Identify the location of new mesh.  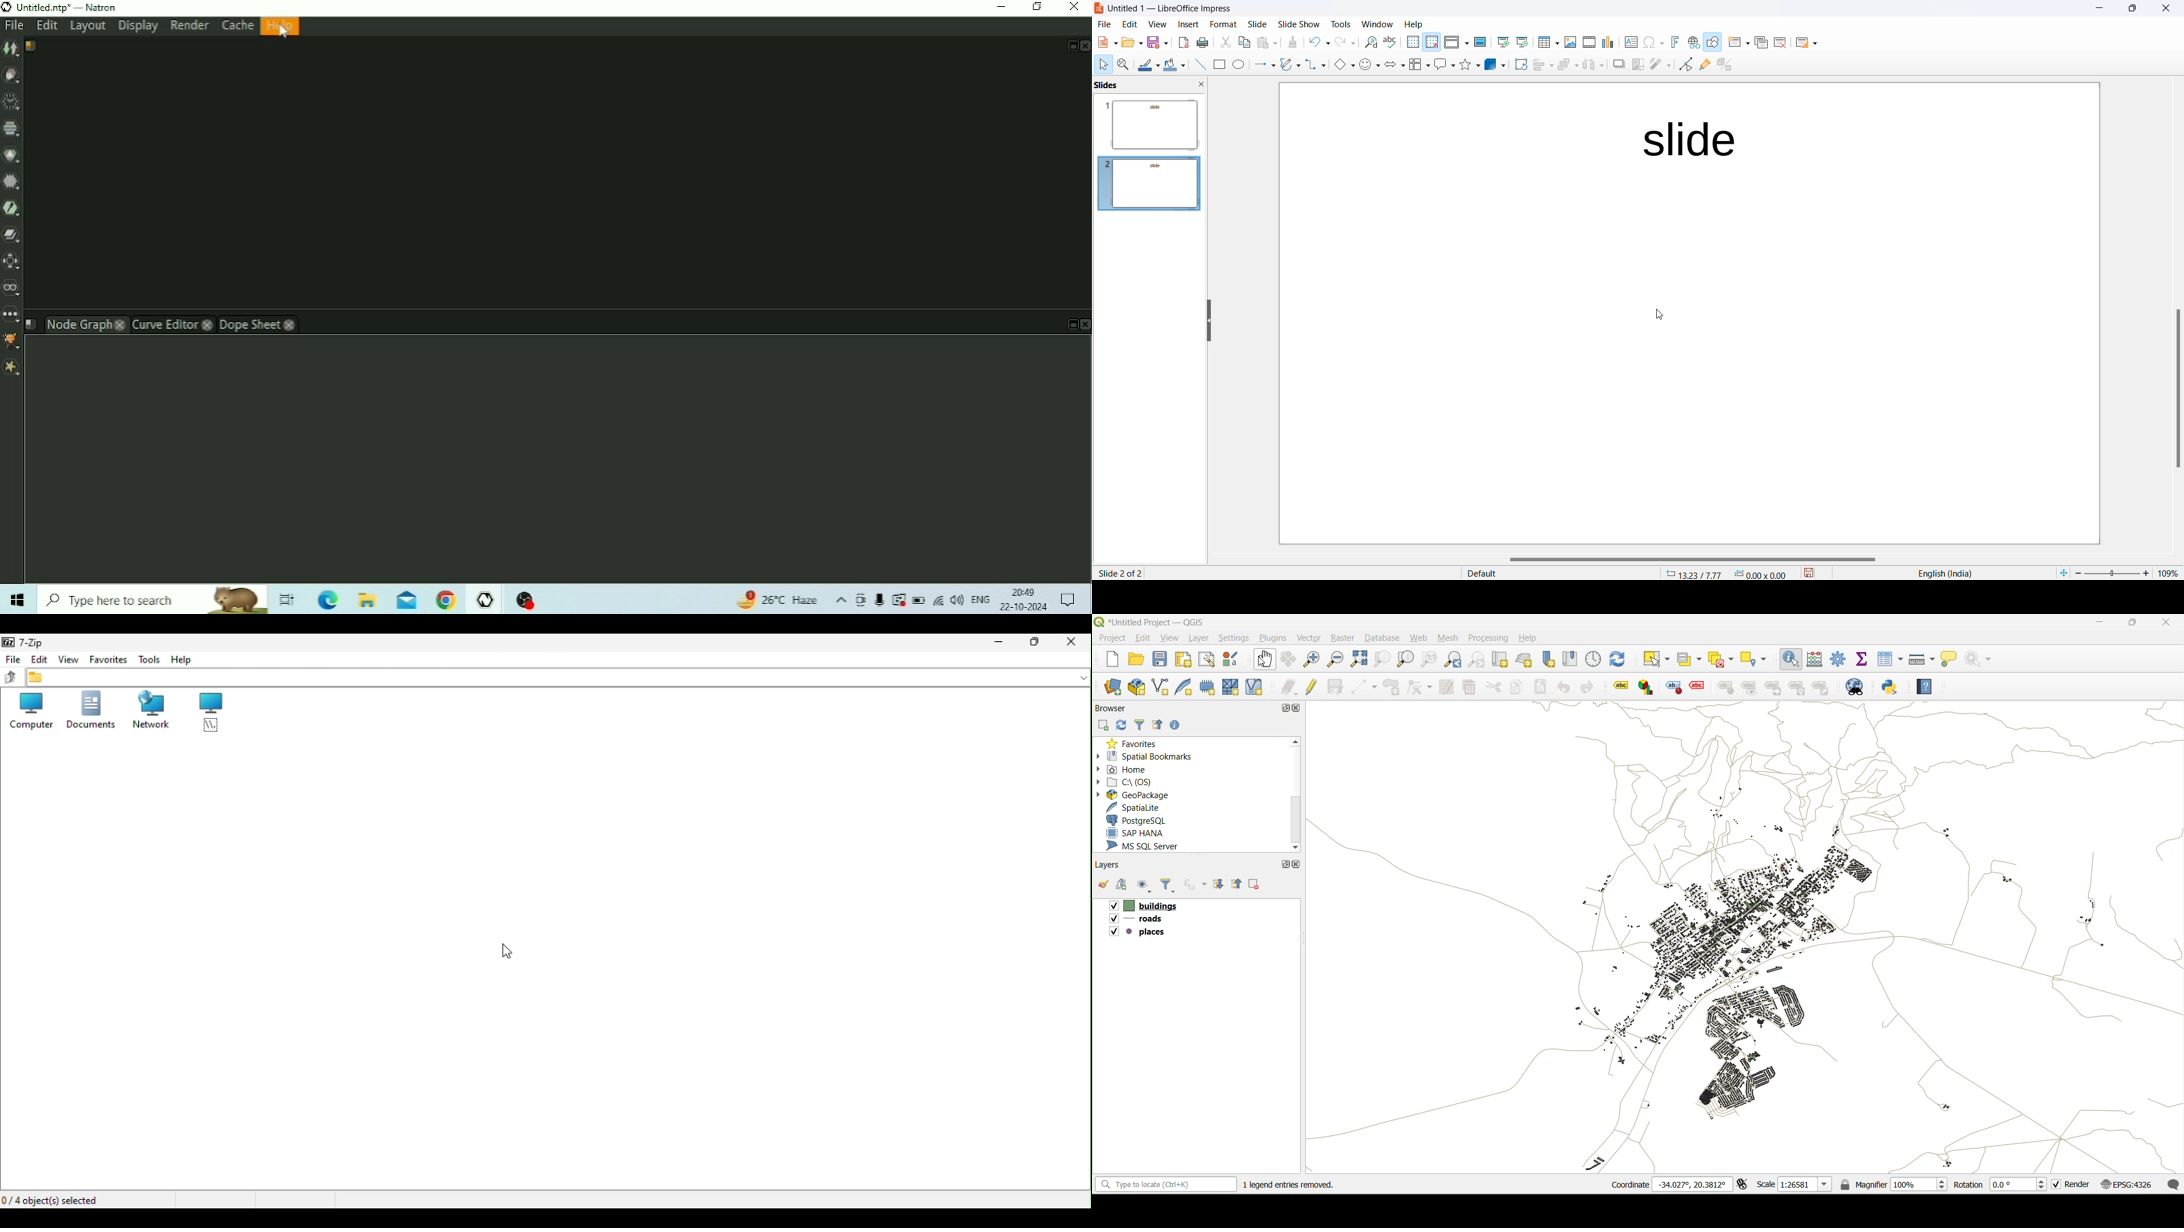
(1231, 686).